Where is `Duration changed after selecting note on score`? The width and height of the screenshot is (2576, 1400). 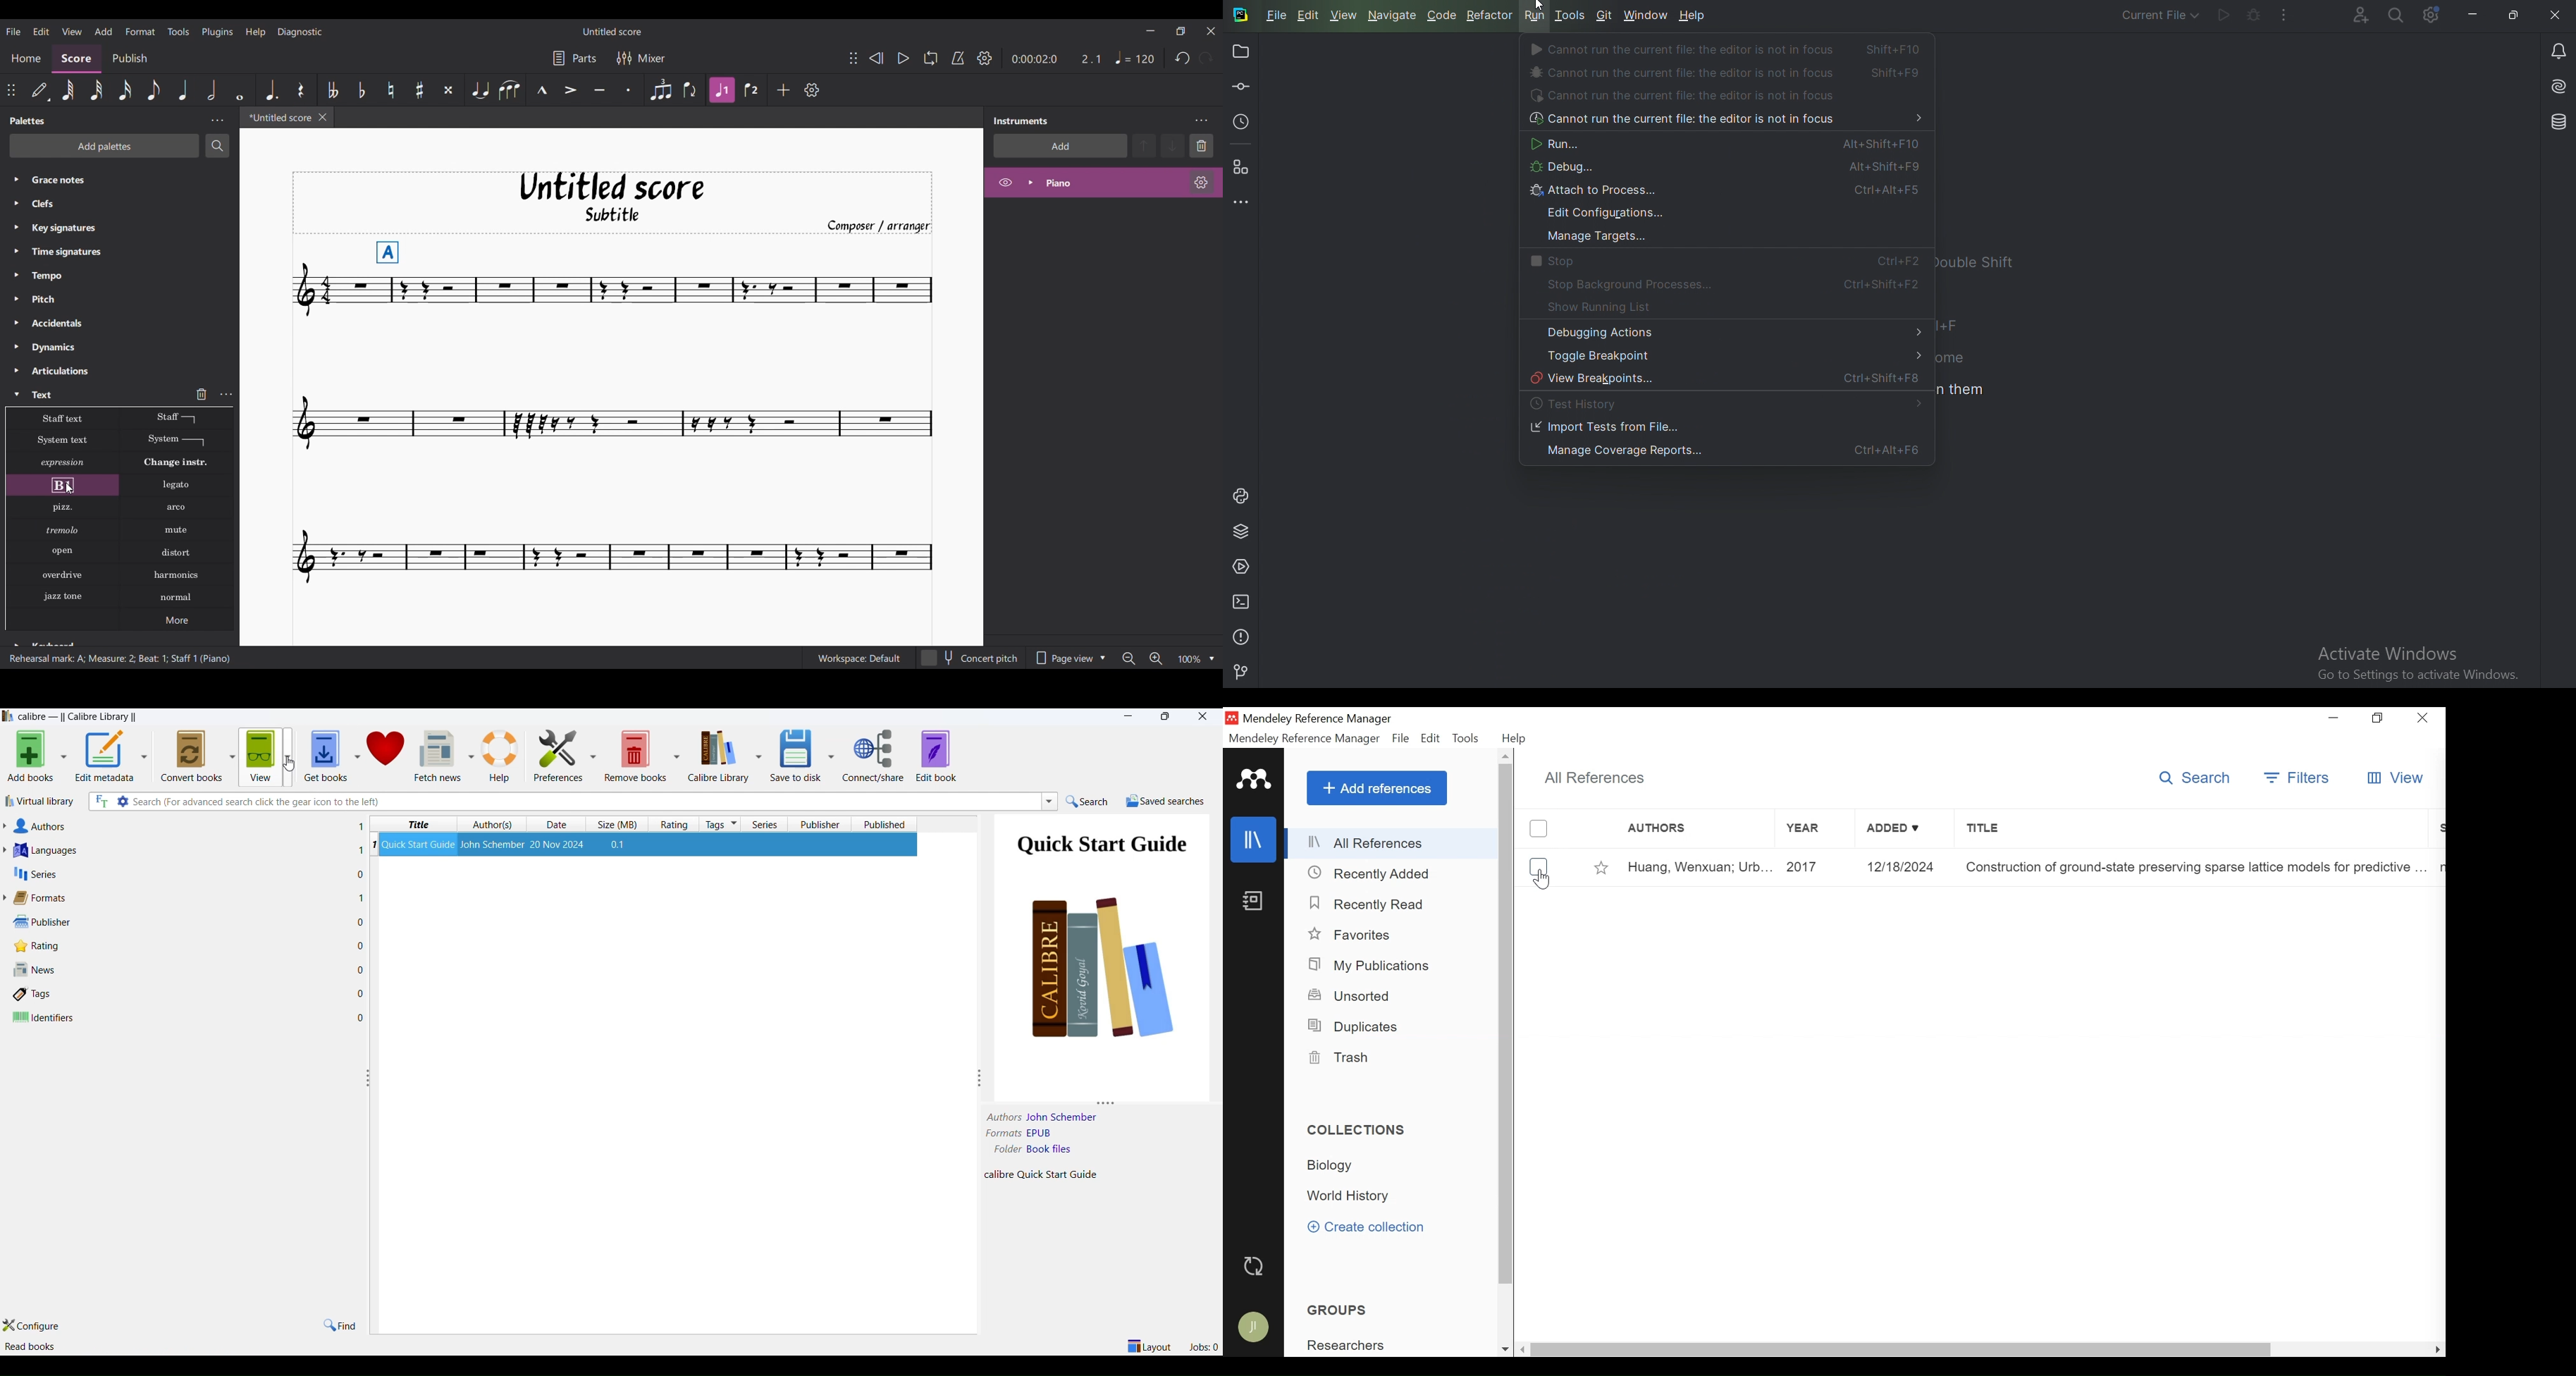
Duration changed after selecting note on score is located at coordinates (1057, 59).